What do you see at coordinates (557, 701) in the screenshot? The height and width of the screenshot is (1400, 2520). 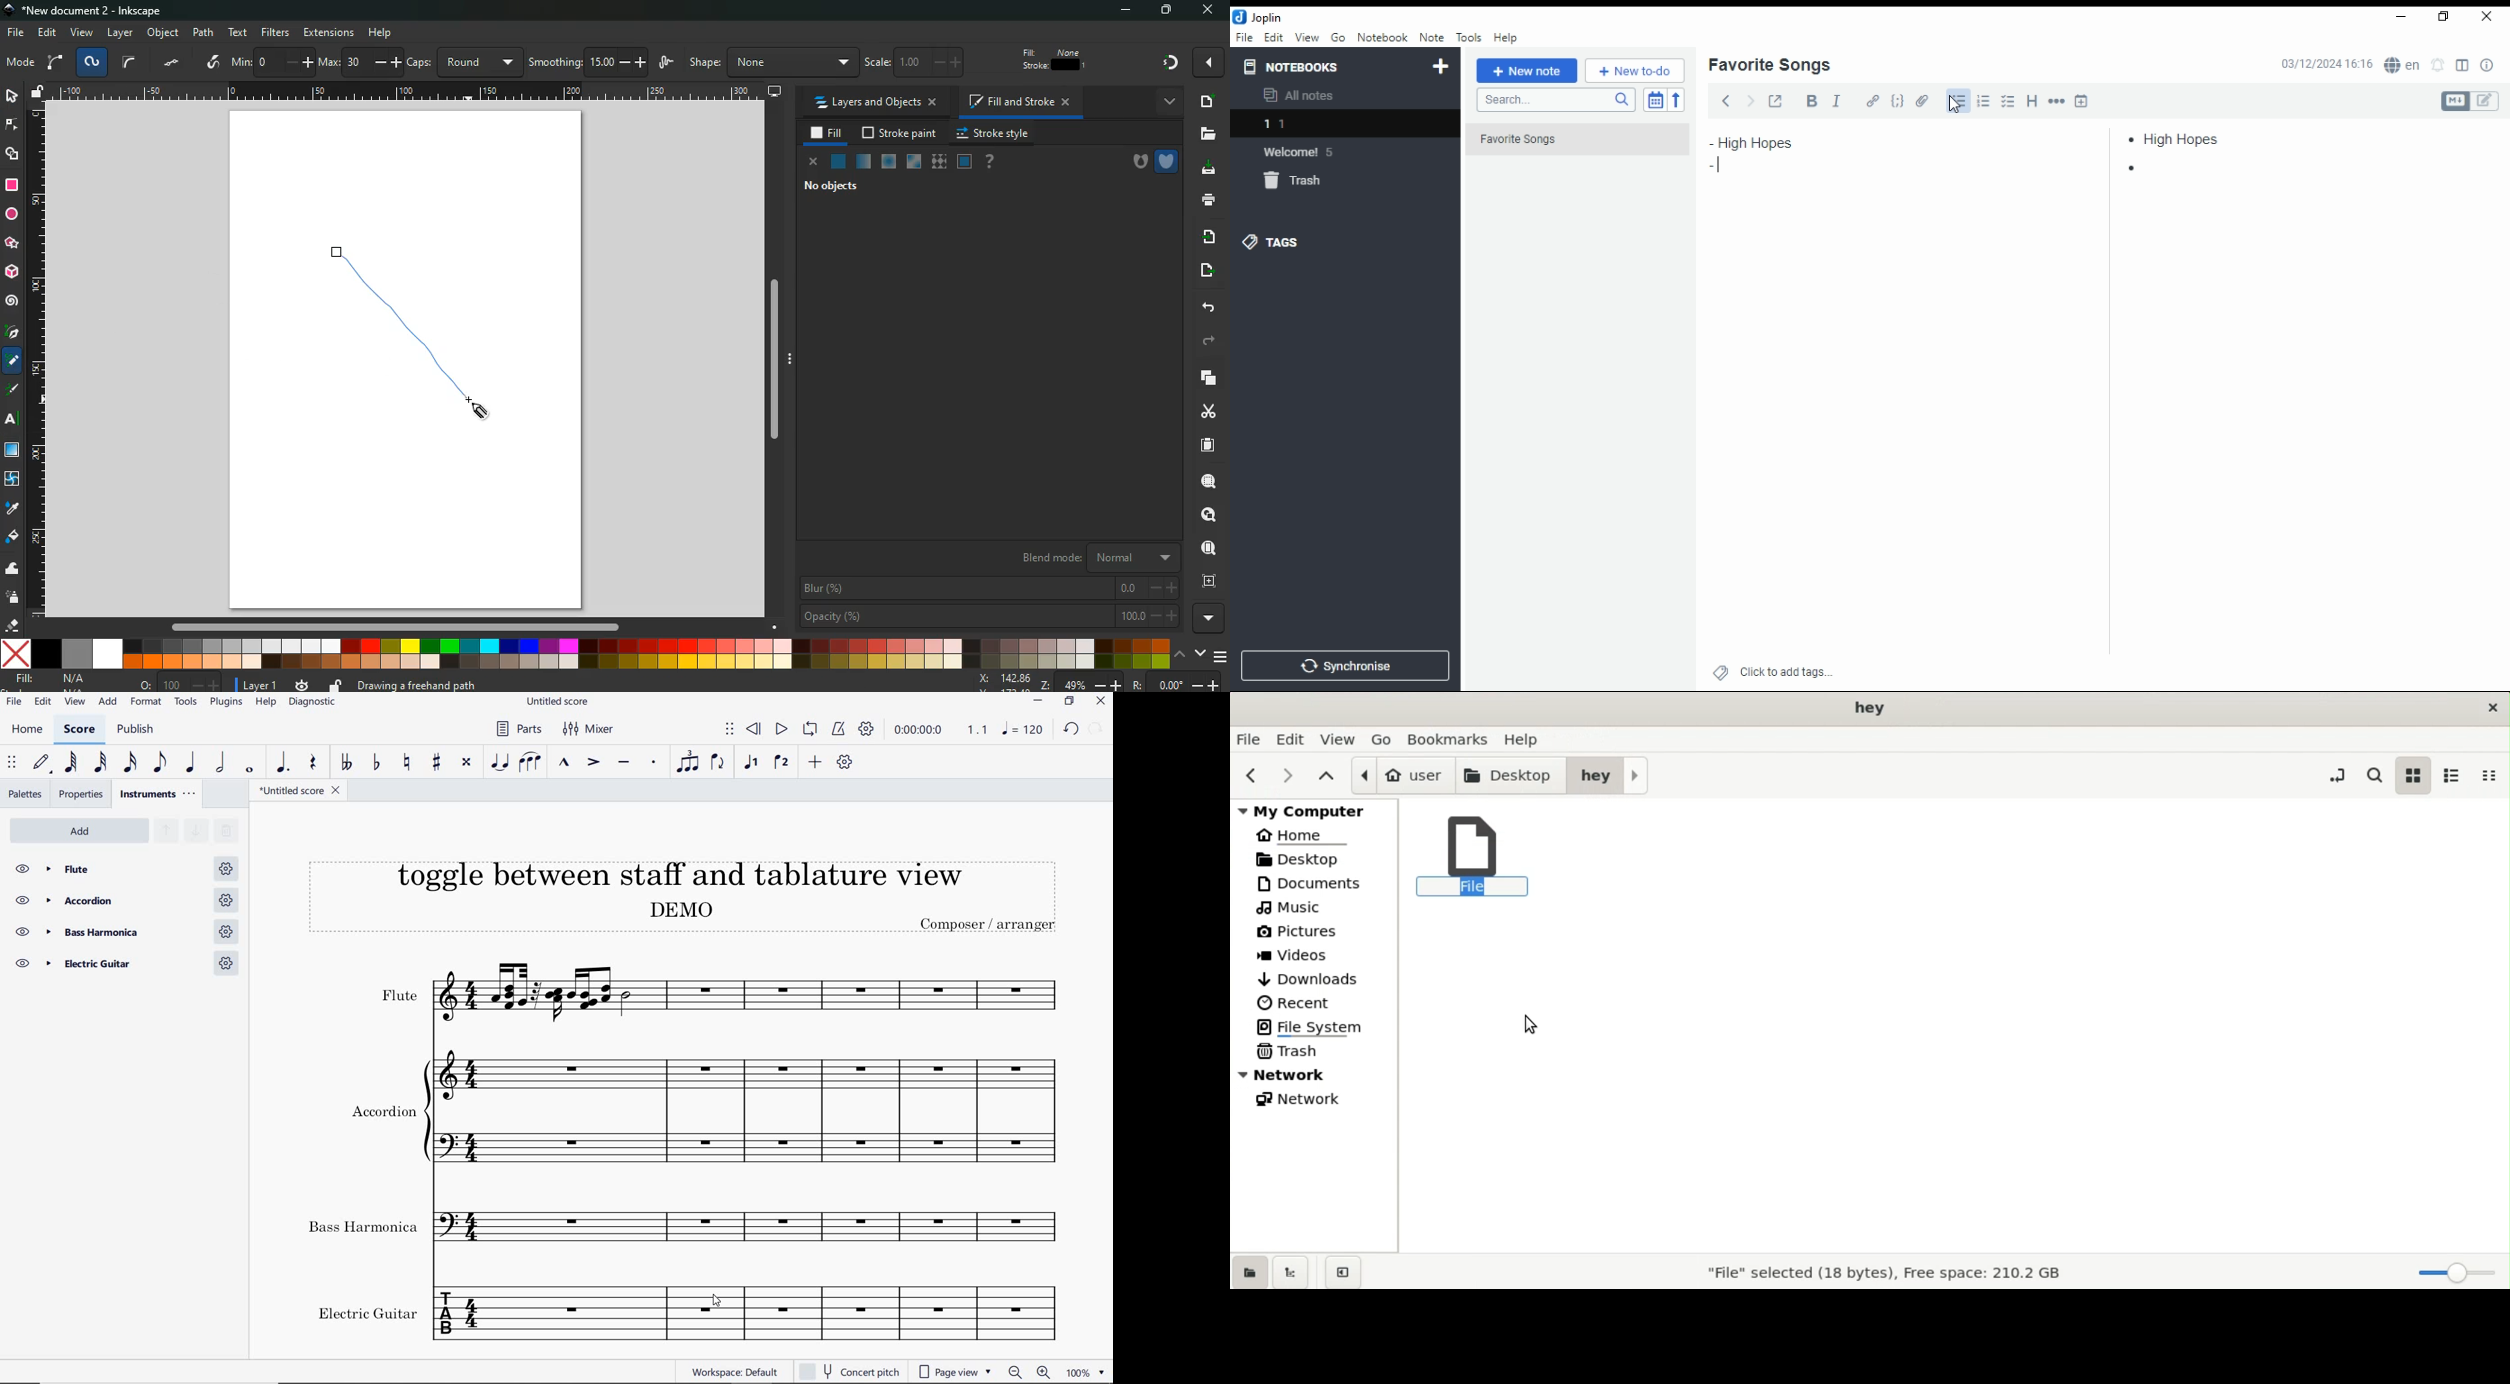 I see `file name` at bounding box center [557, 701].